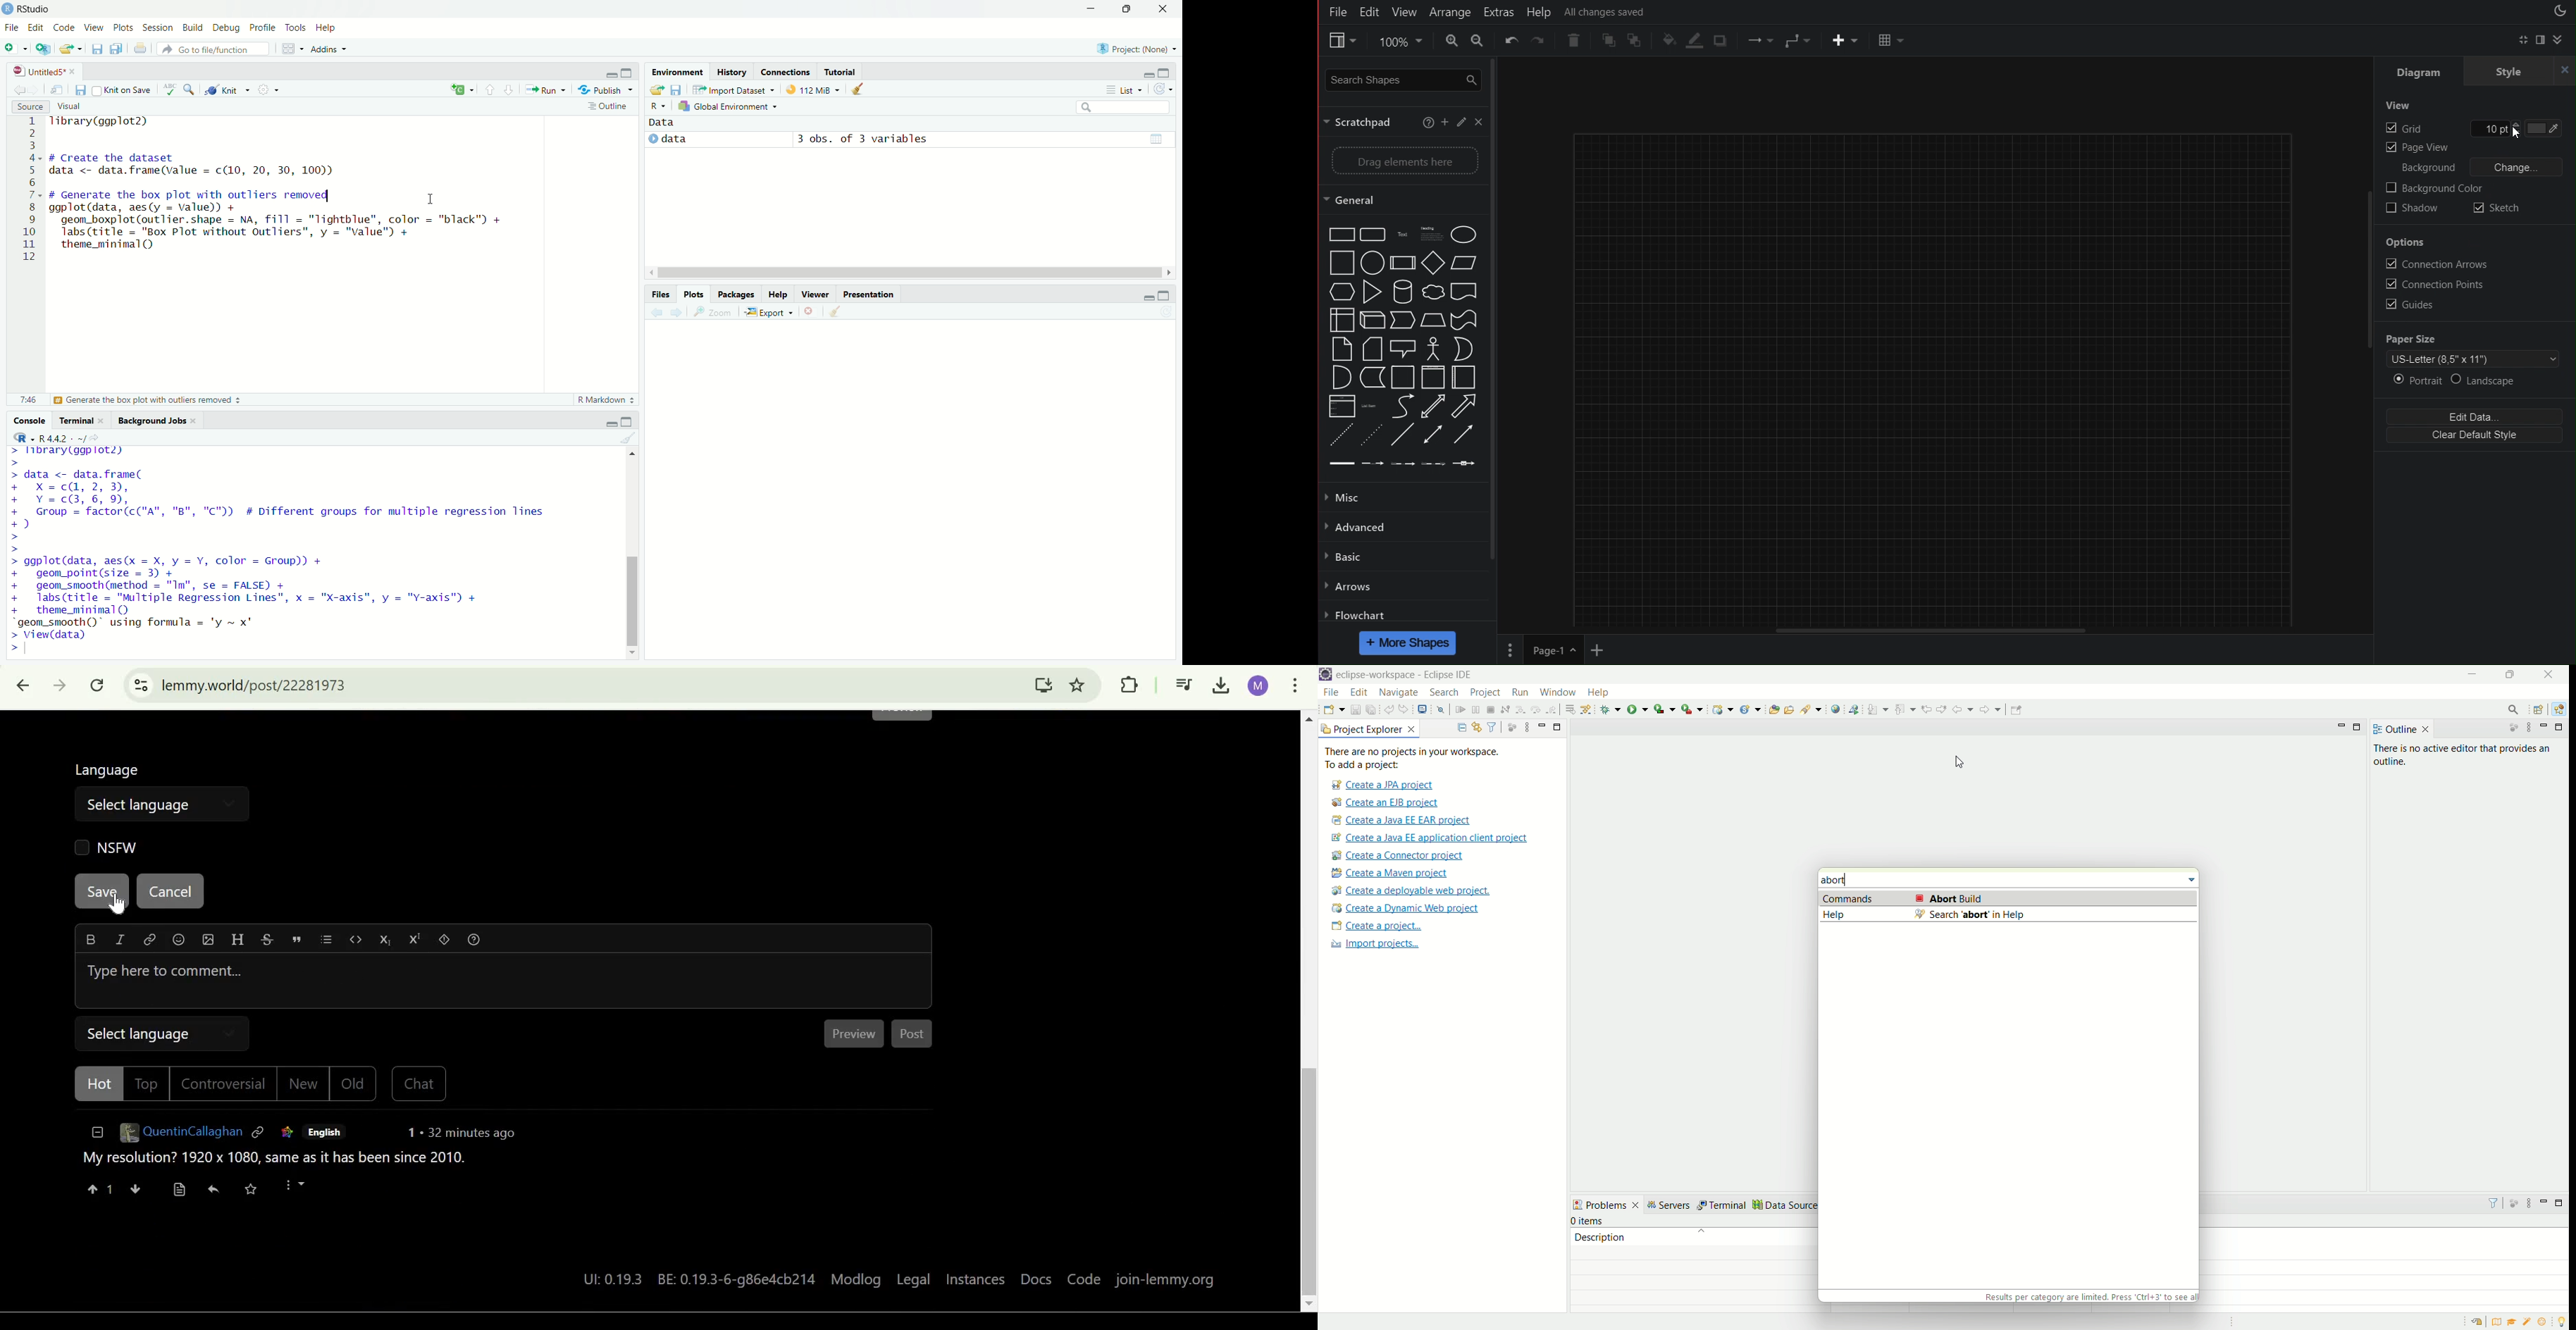 Image resolution: width=2576 pixels, height=1344 pixels. Describe the element at coordinates (139, 50) in the screenshot. I see `print` at that location.